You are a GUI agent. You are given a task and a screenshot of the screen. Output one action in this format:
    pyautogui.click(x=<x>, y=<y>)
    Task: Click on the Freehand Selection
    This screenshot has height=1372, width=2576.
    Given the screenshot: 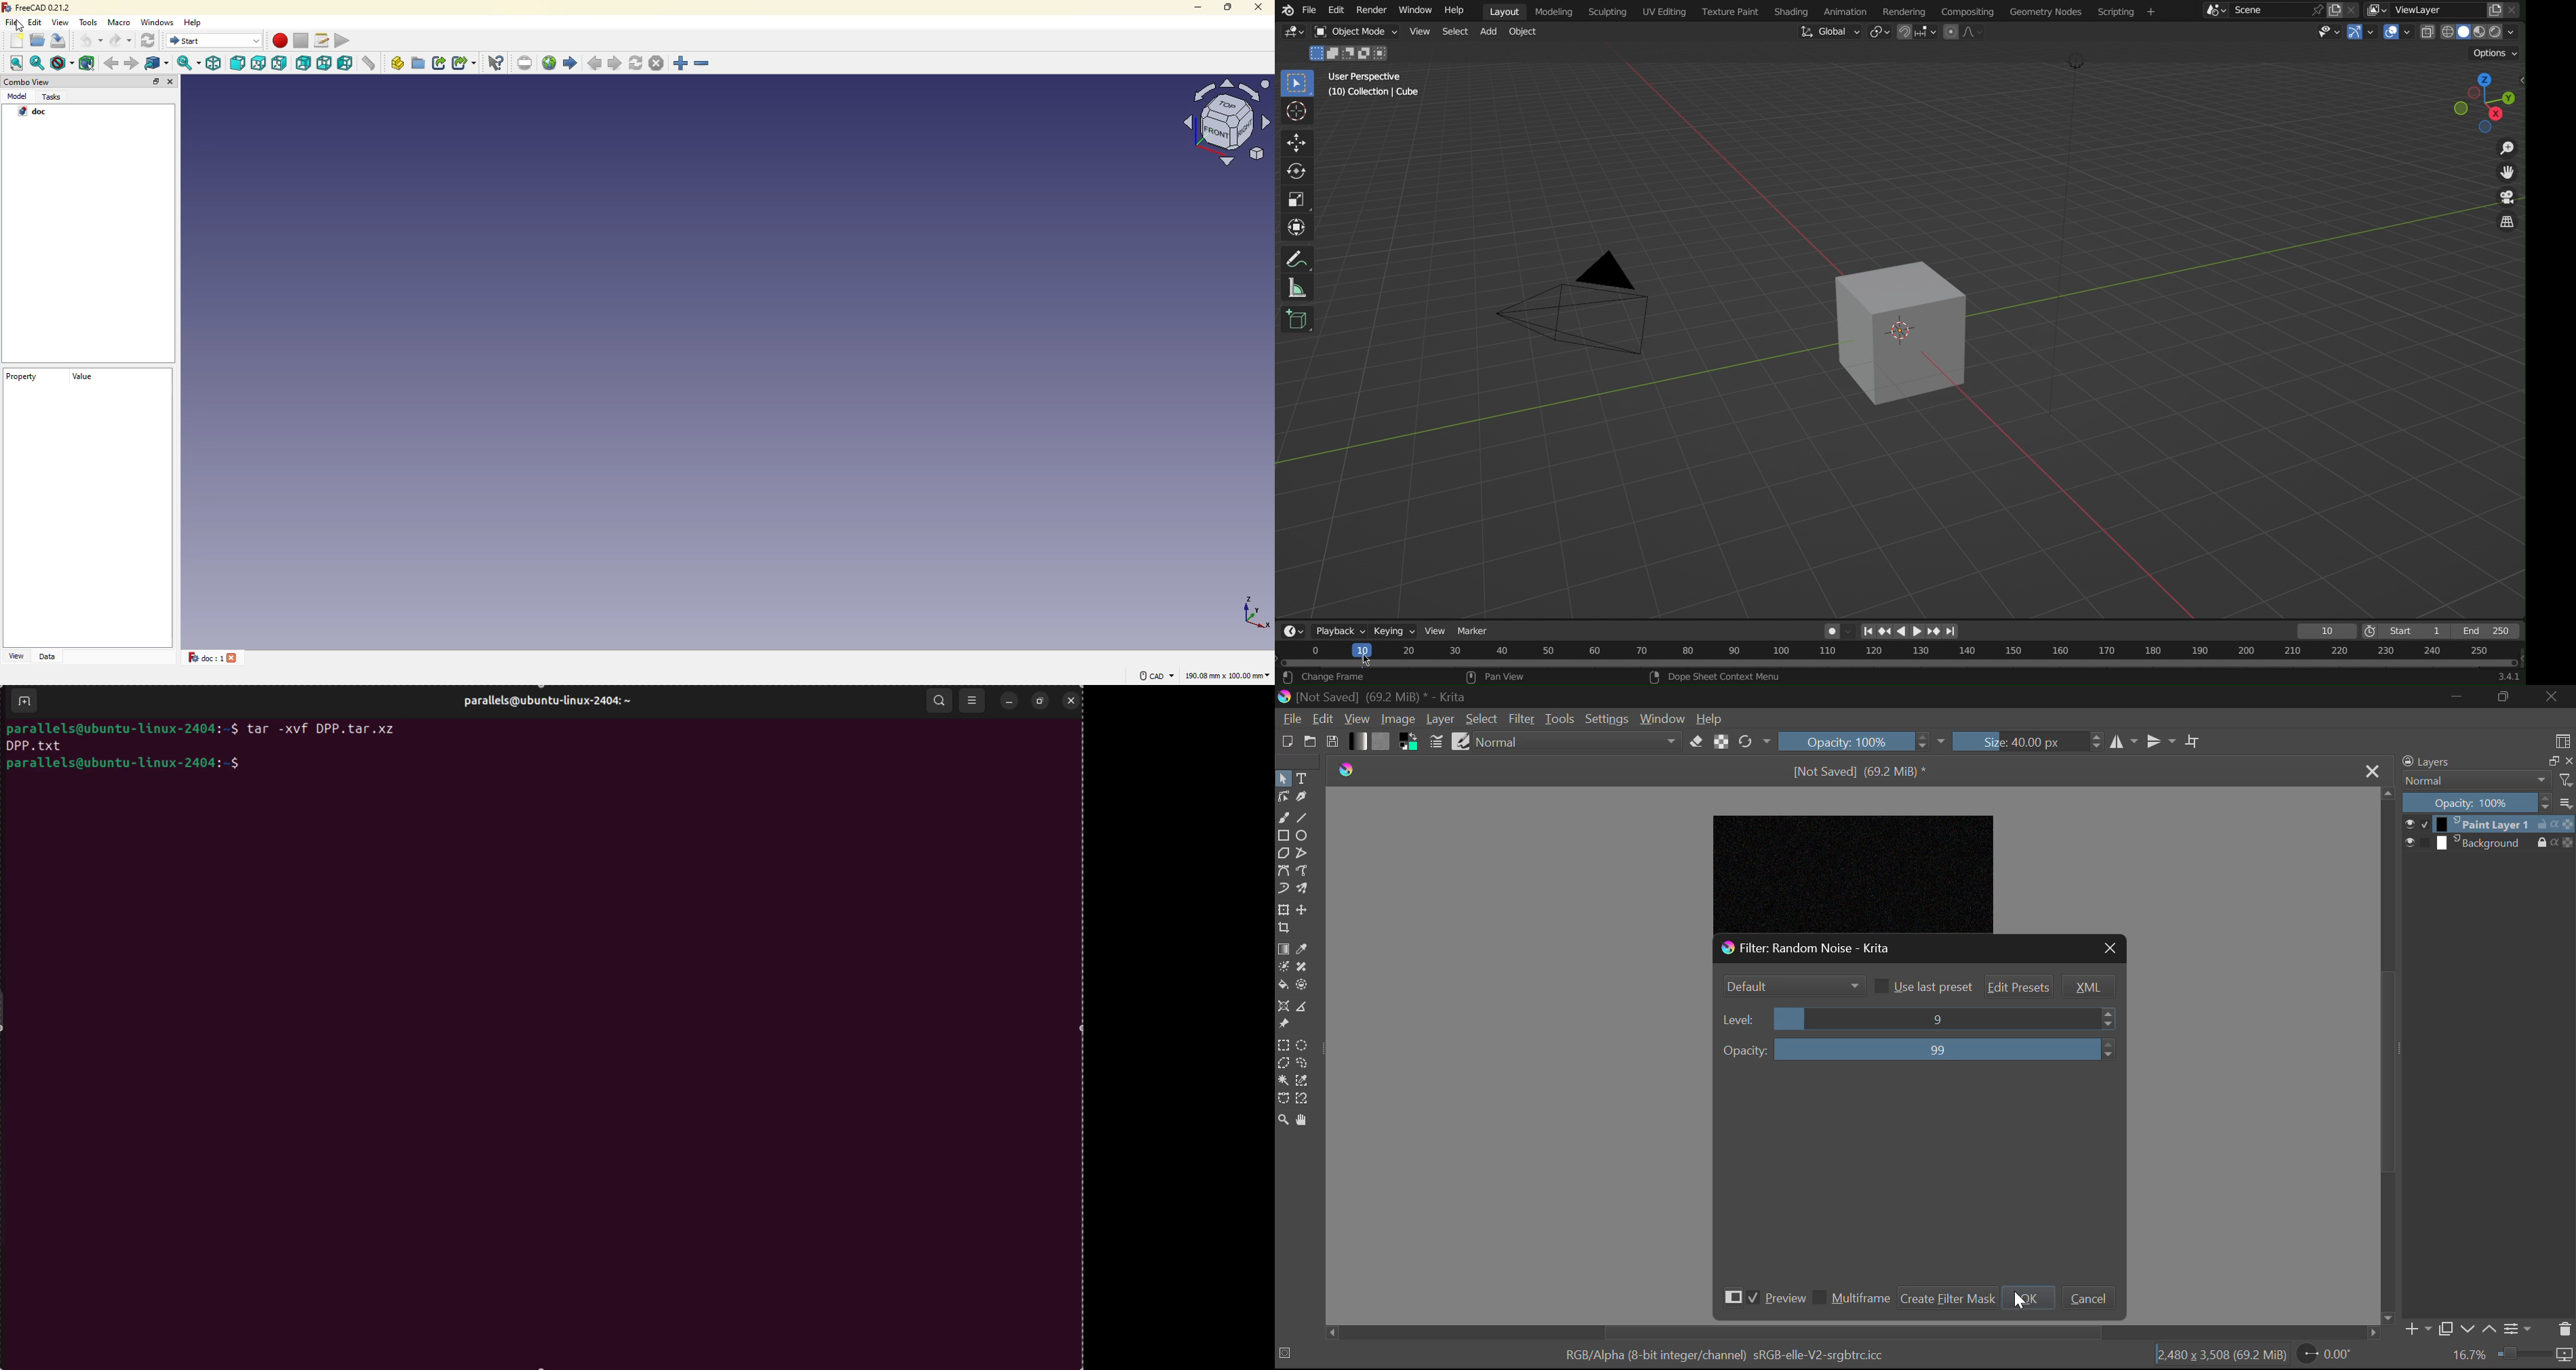 What is the action you would take?
    pyautogui.click(x=1304, y=1064)
    